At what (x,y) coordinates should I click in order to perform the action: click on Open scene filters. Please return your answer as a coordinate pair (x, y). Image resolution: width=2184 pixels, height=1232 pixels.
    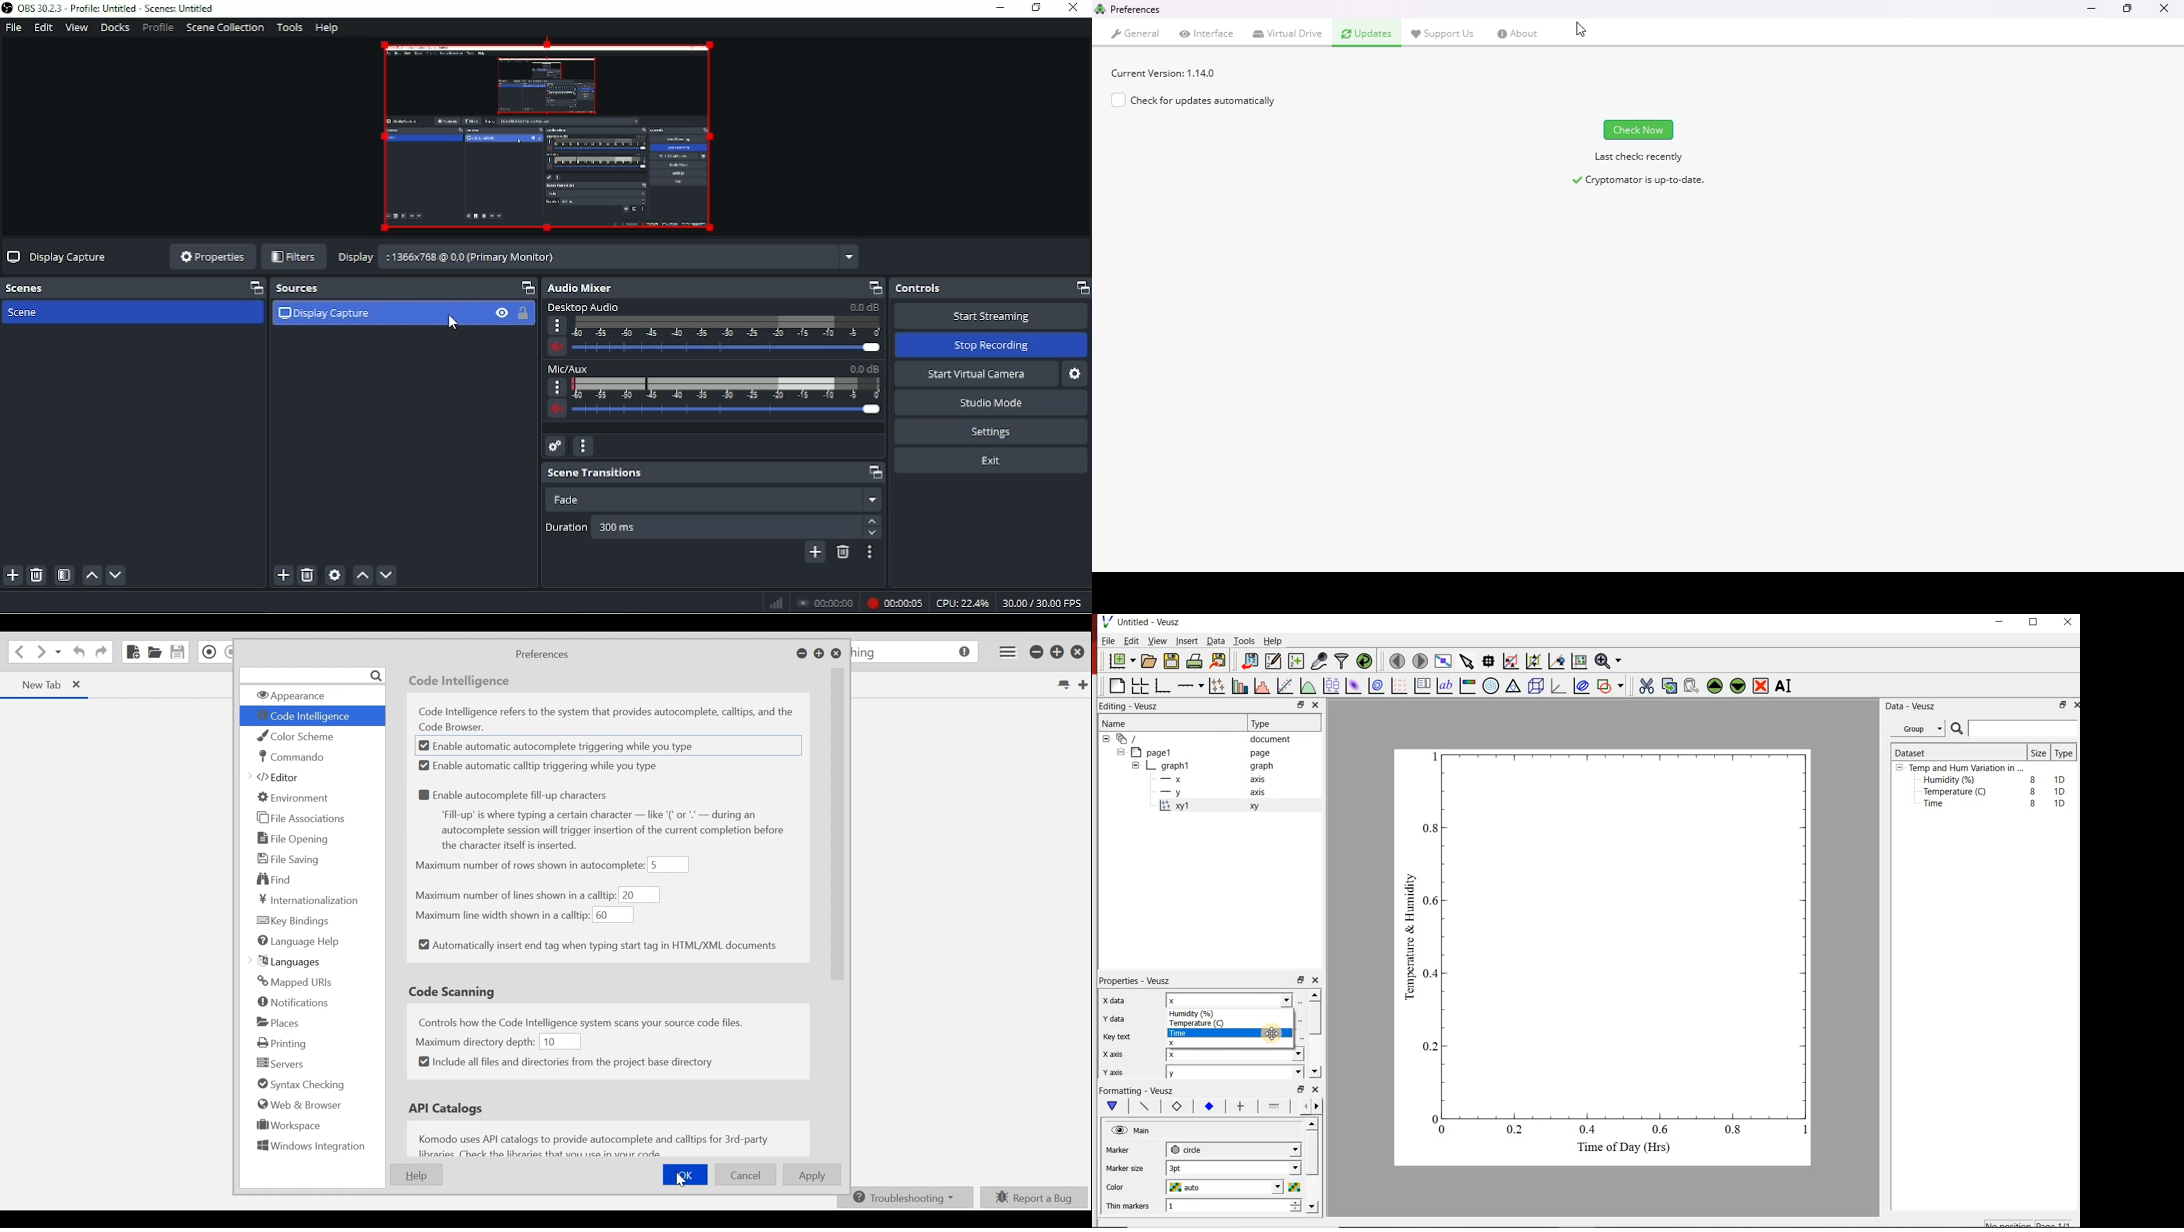
    Looking at the image, I should click on (63, 576).